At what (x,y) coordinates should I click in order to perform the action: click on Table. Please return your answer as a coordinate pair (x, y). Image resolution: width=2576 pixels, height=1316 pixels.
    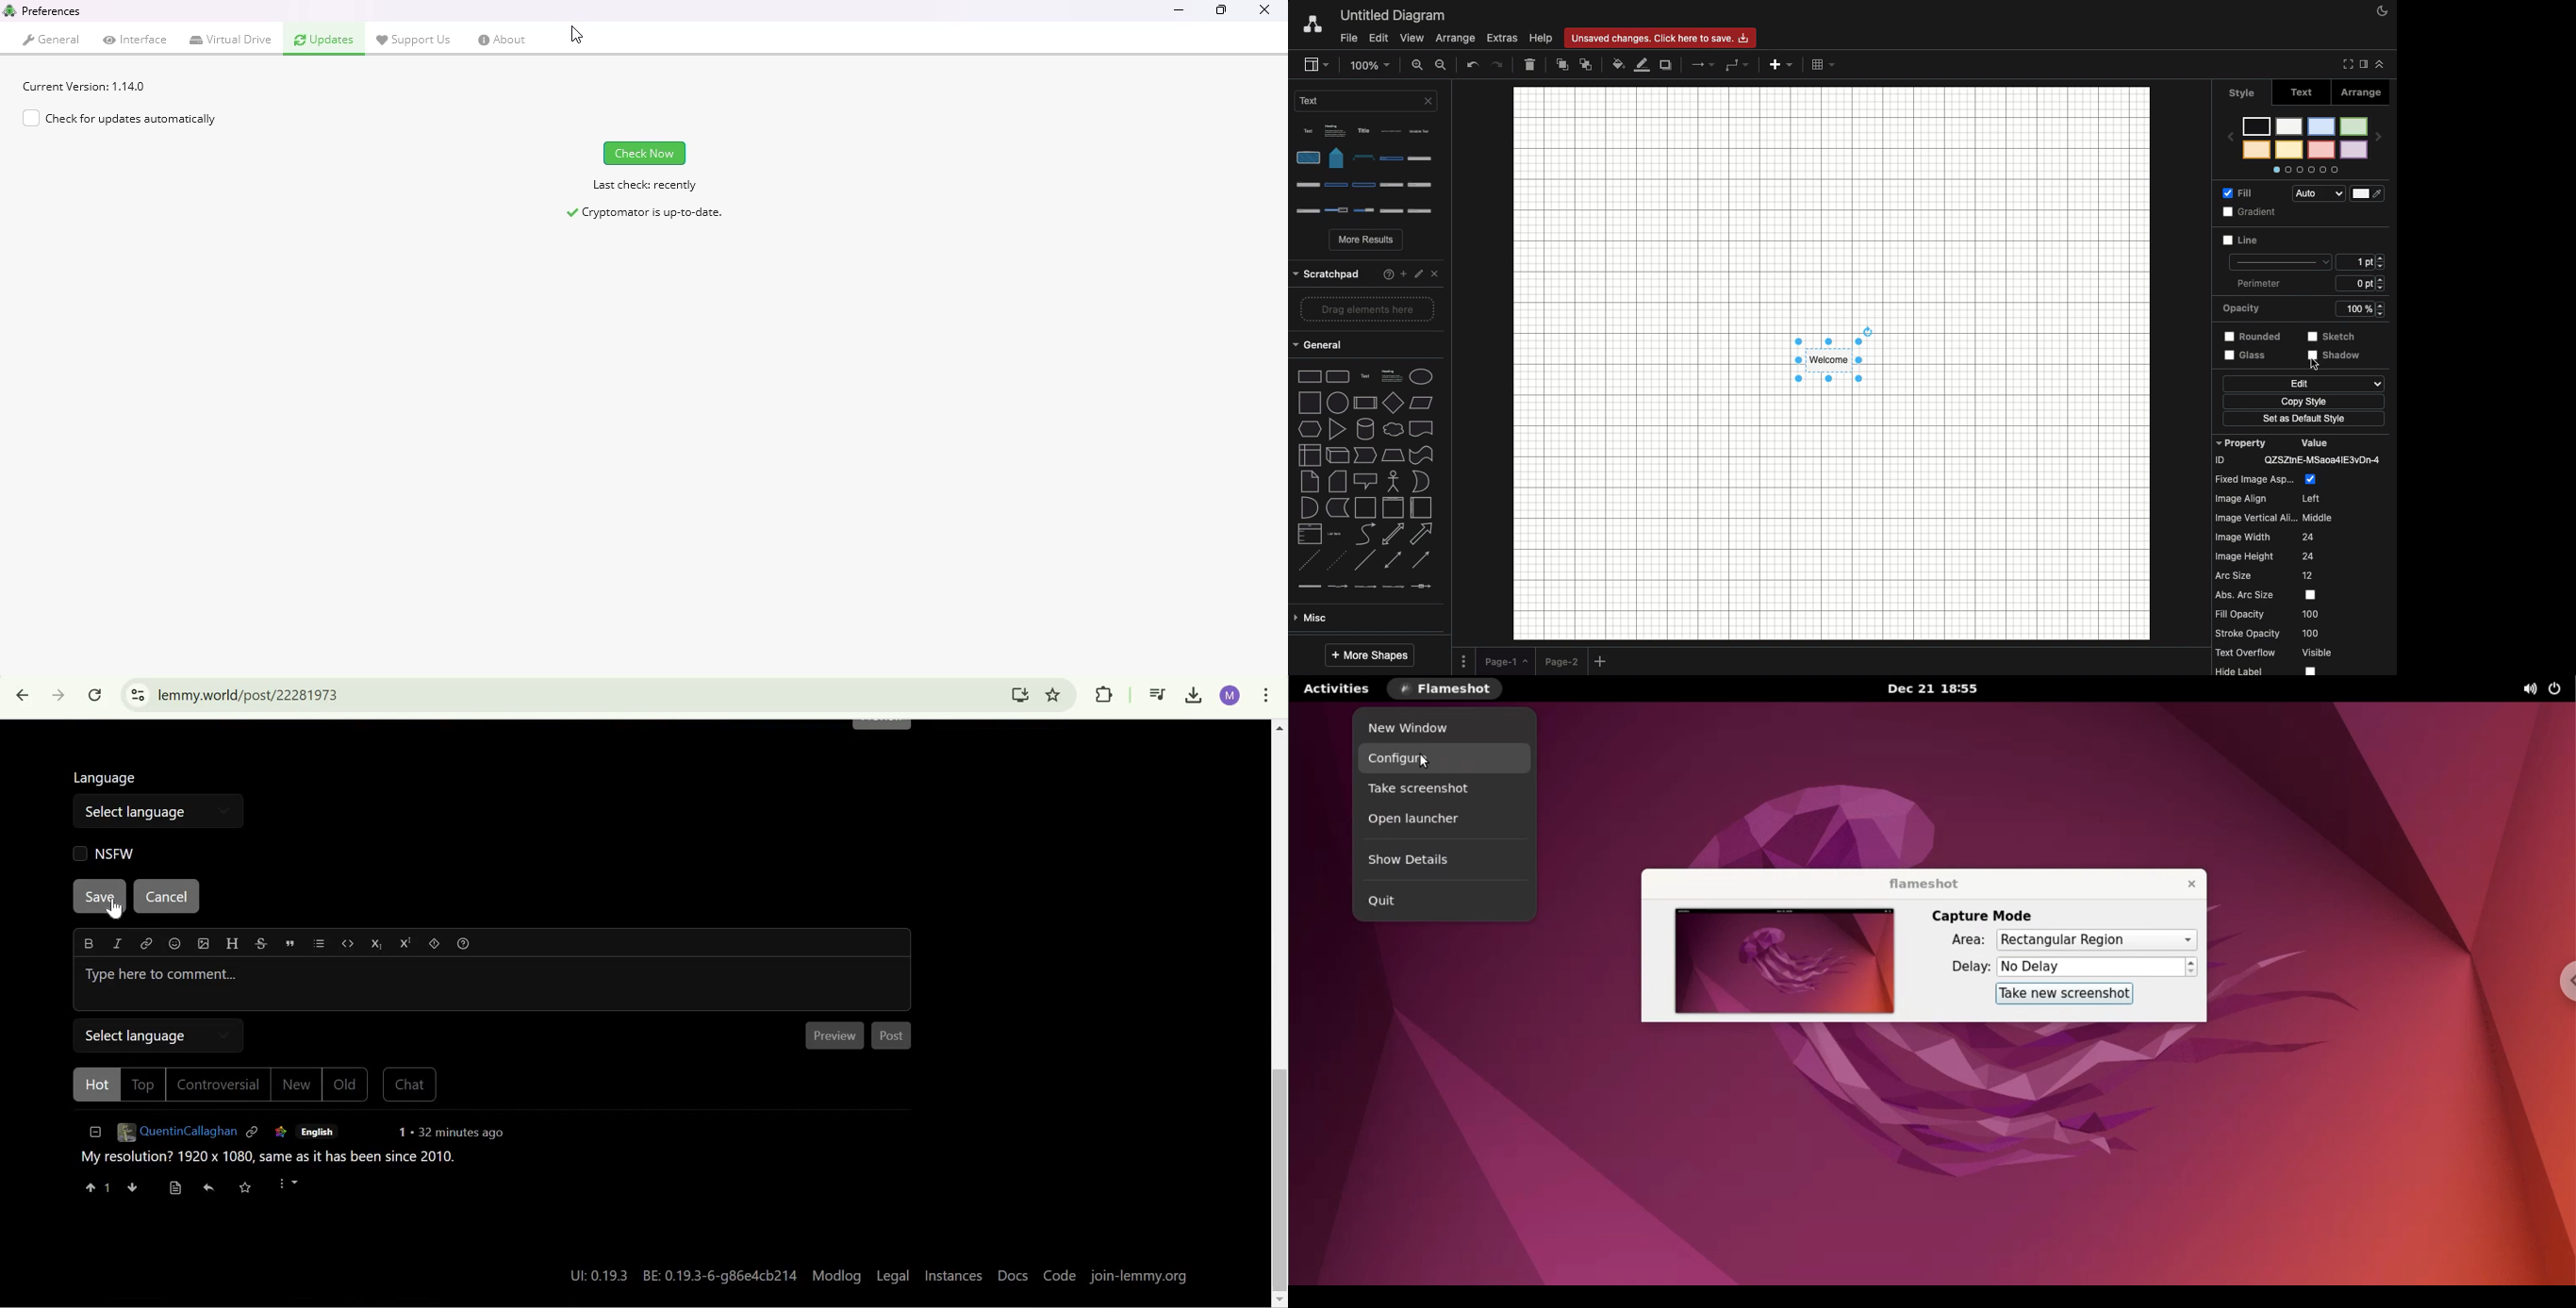
    Looking at the image, I should click on (1823, 64).